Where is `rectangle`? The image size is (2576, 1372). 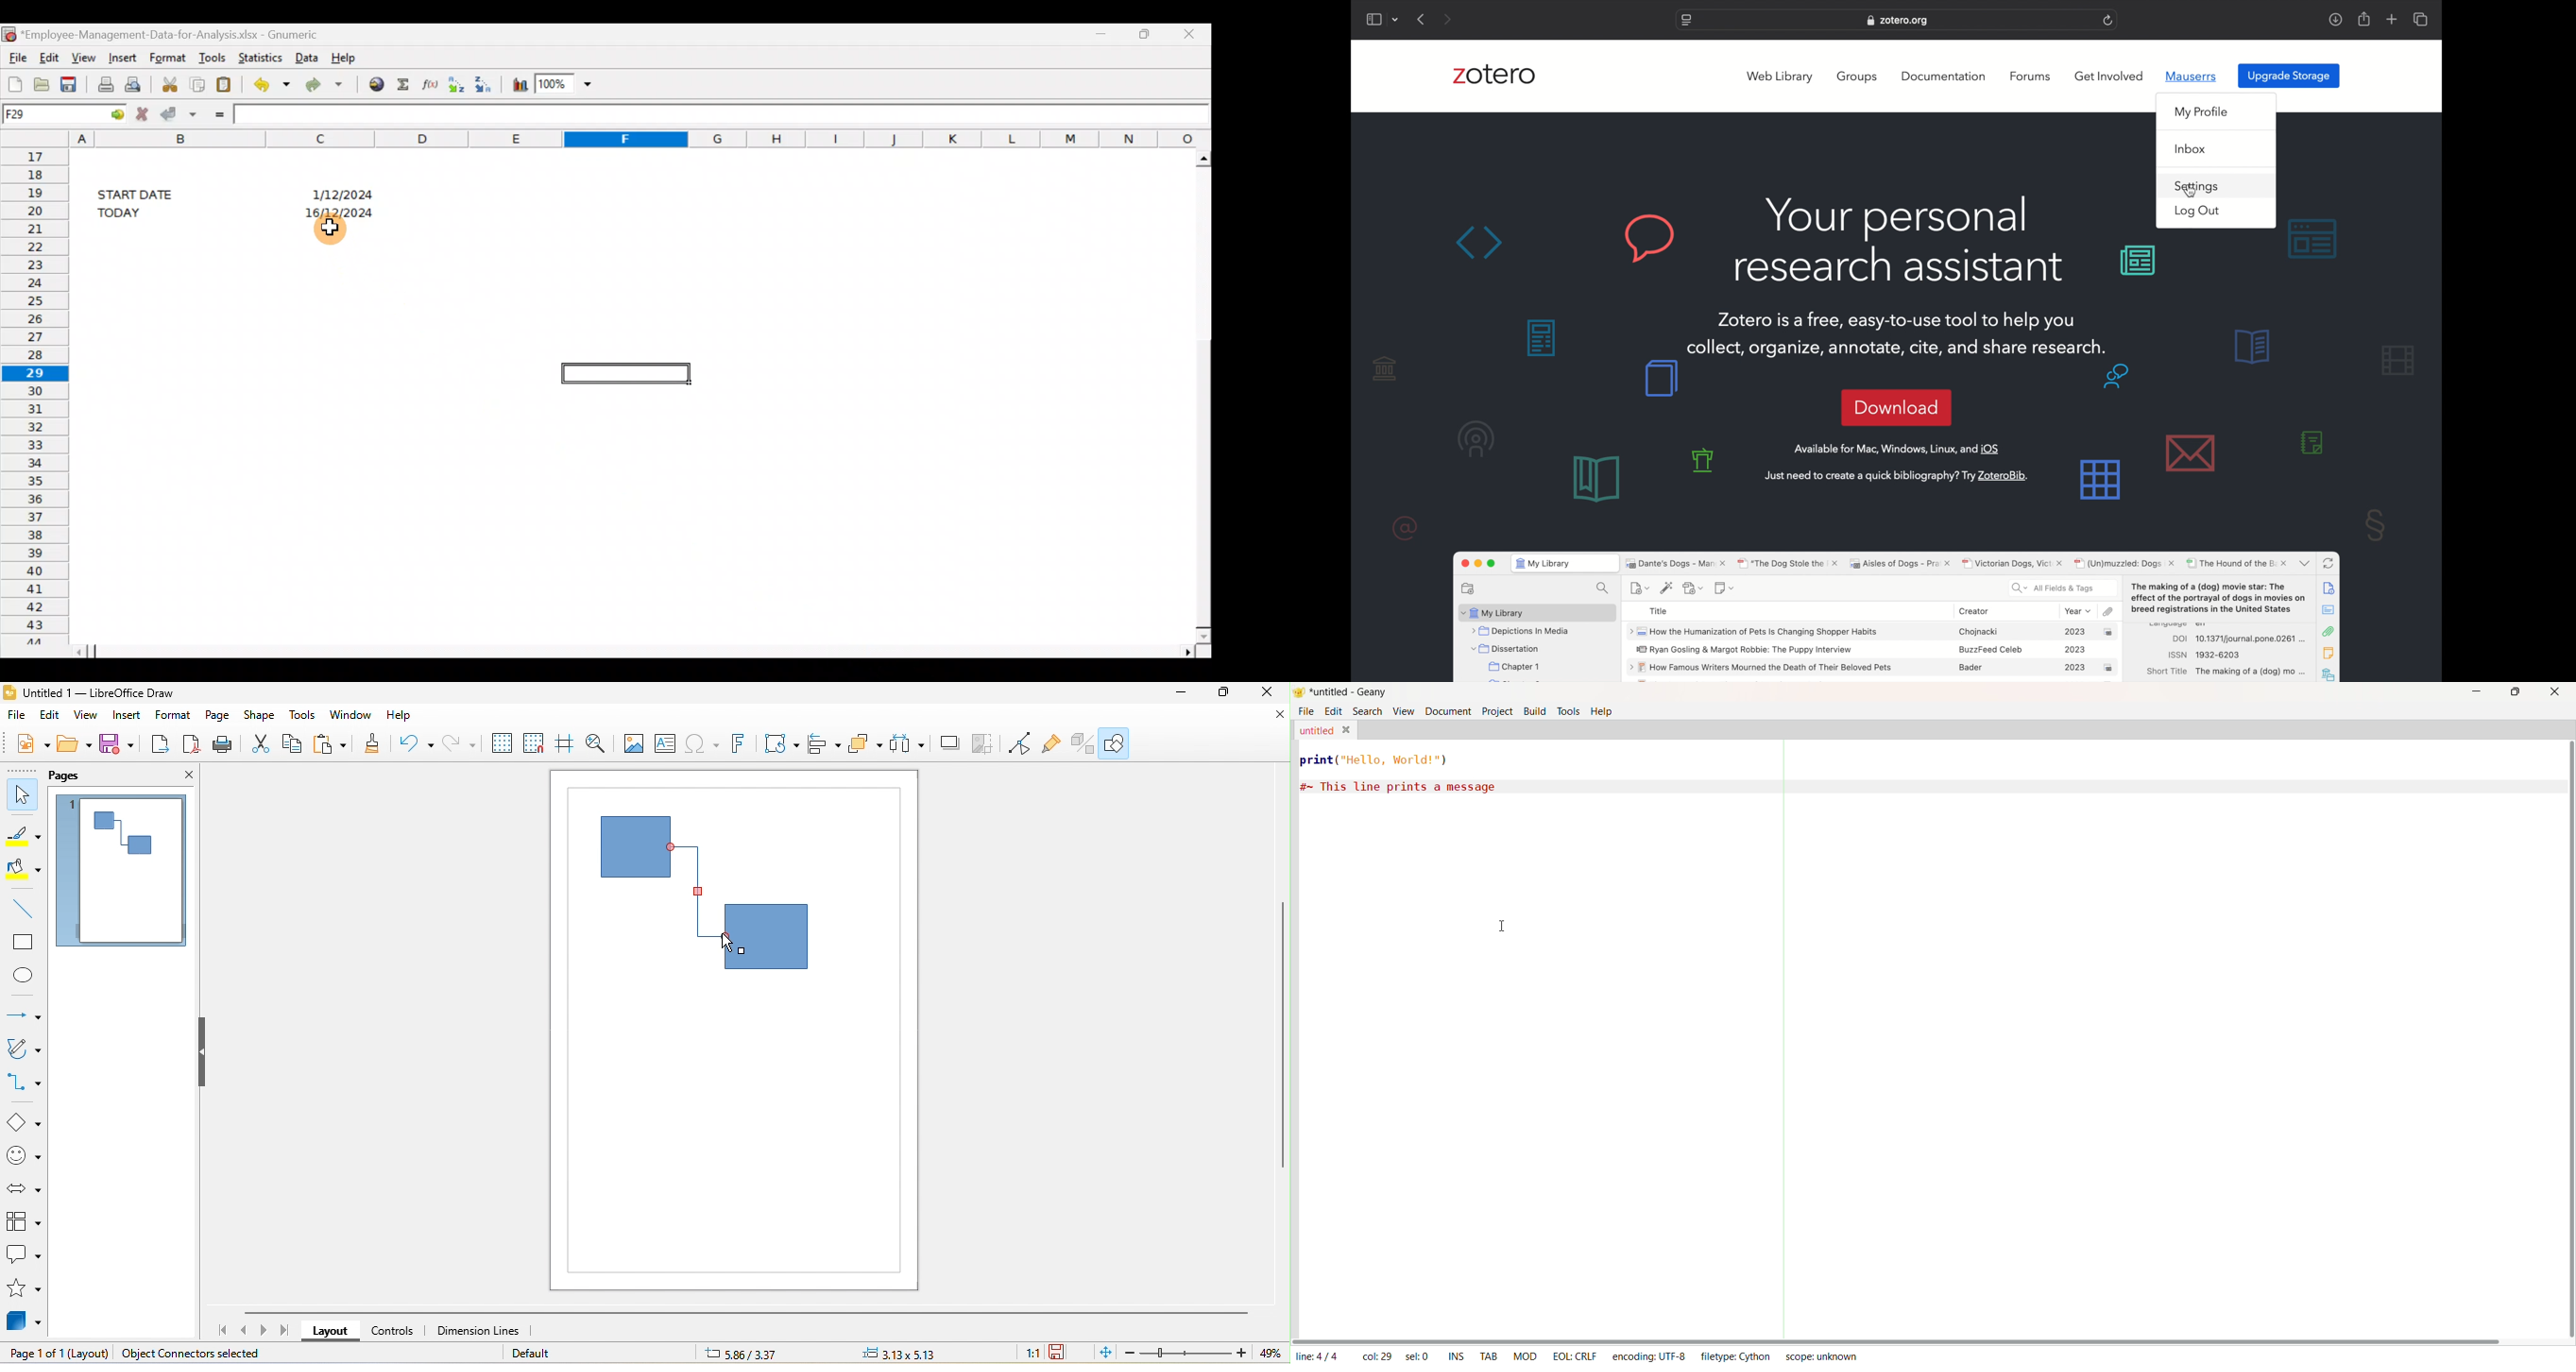
rectangle is located at coordinates (22, 940).